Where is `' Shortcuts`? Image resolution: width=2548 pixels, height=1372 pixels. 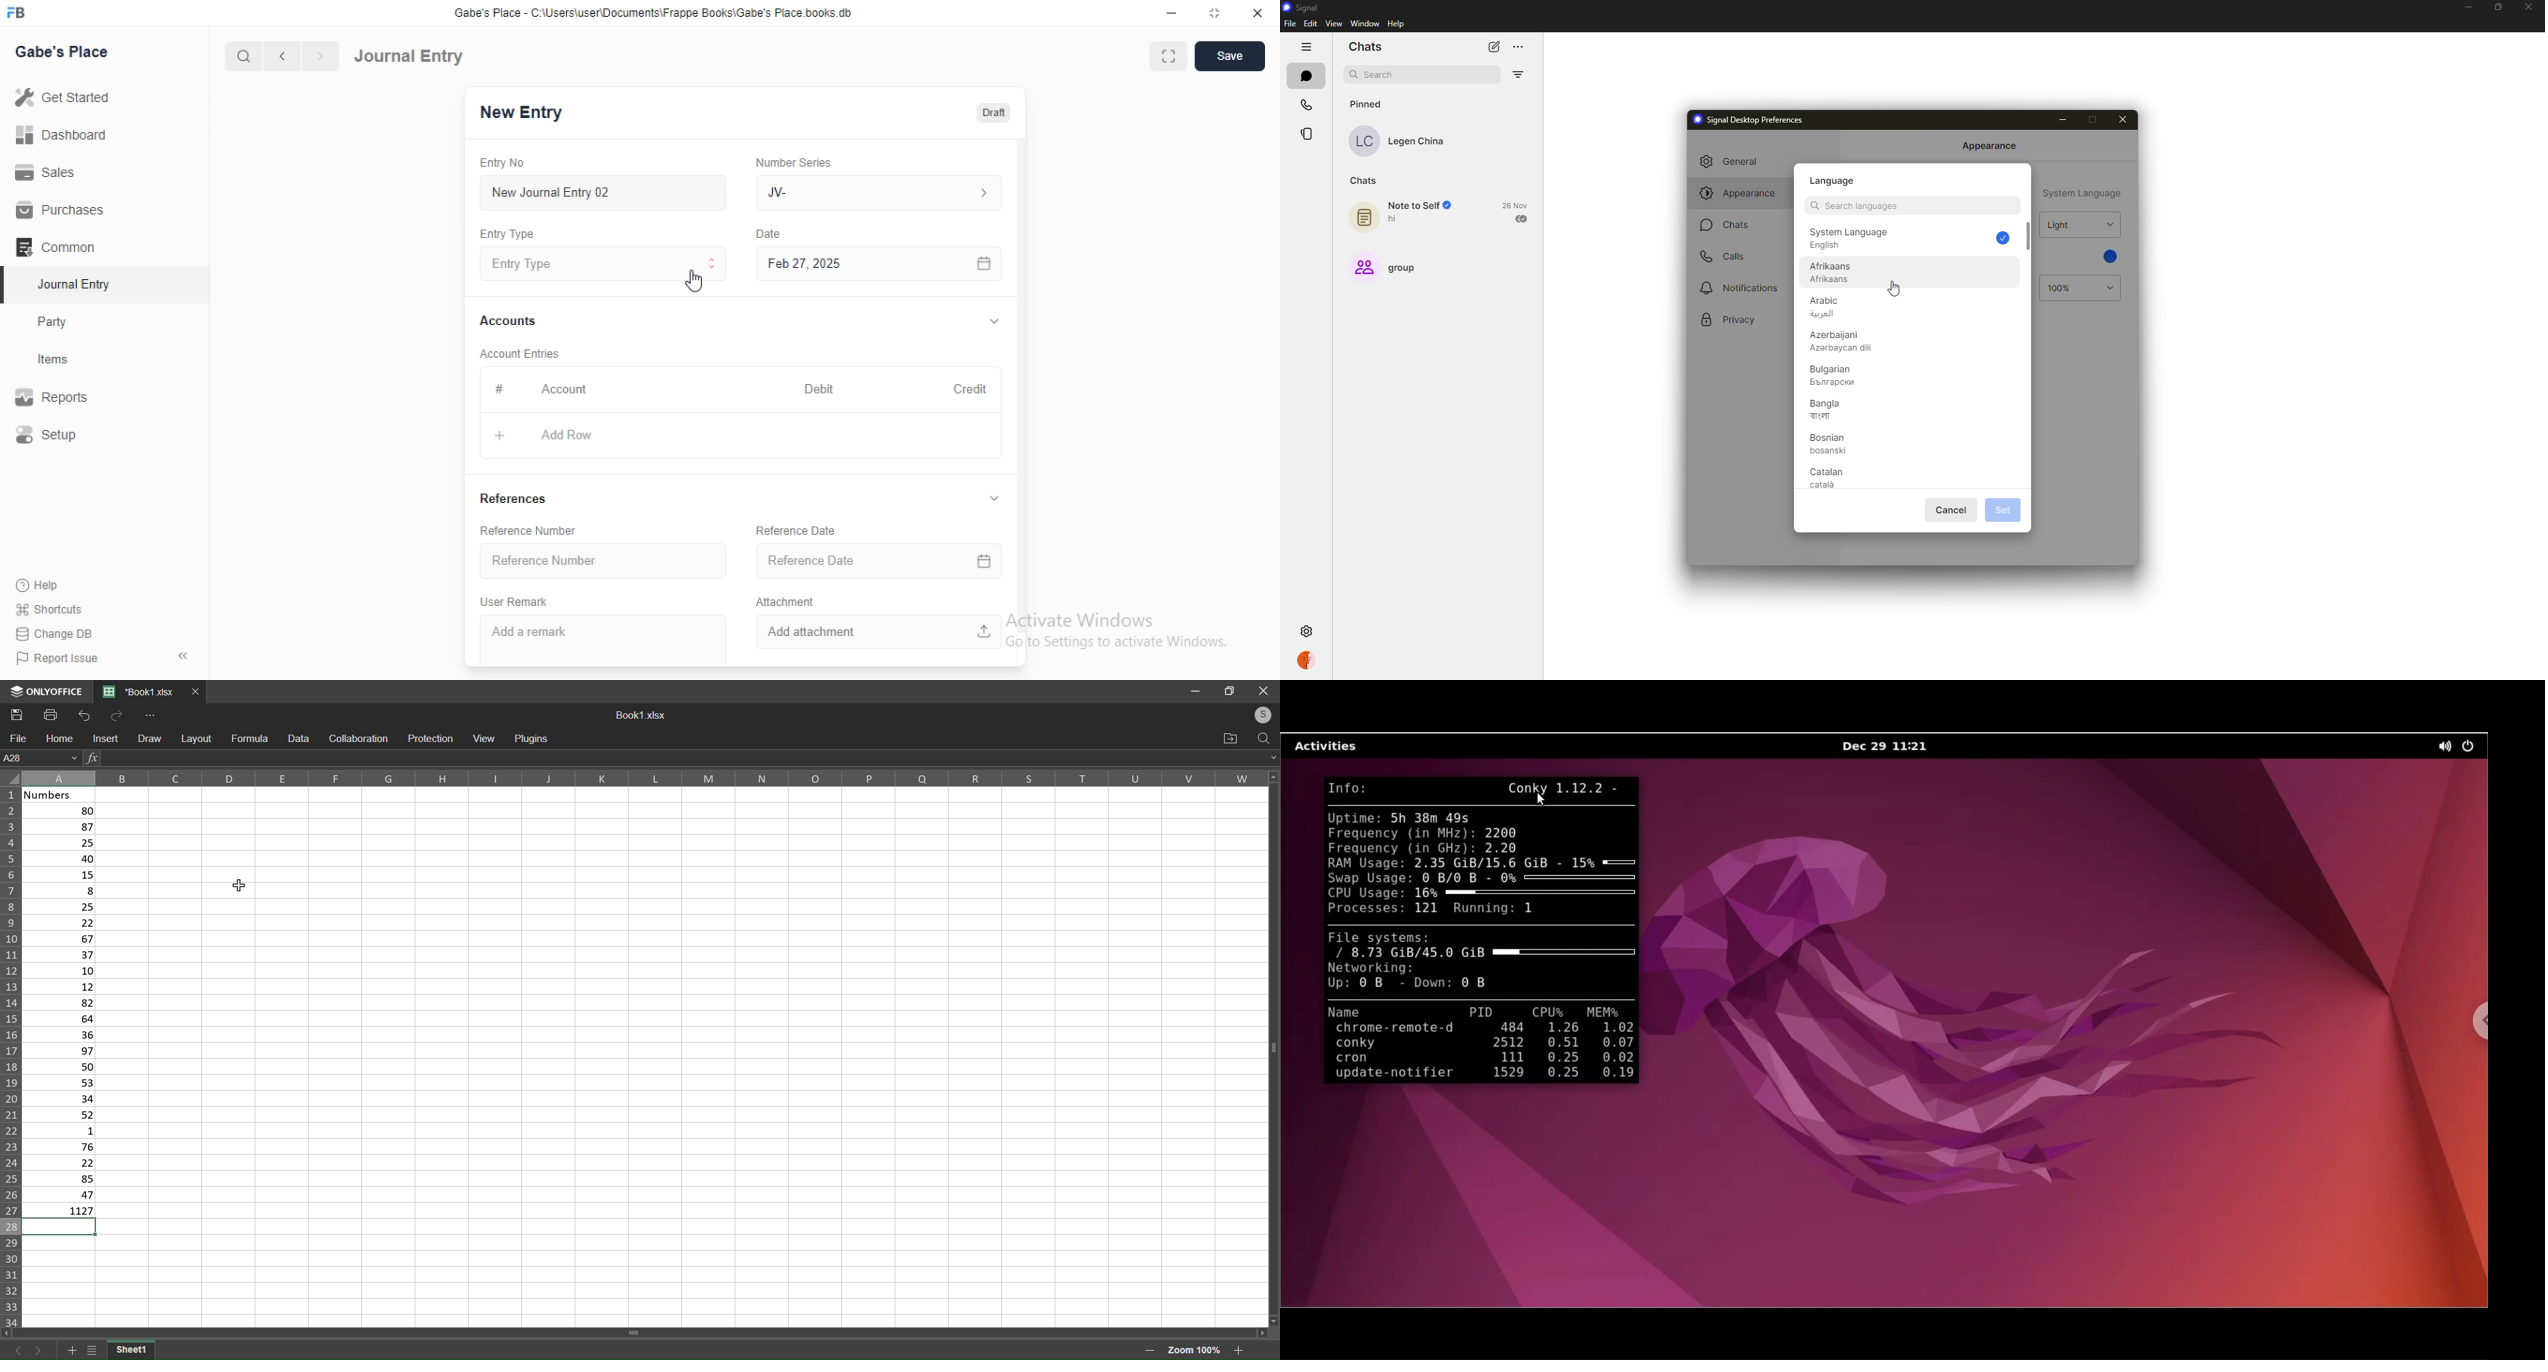
' Shortcuts is located at coordinates (50, 608).